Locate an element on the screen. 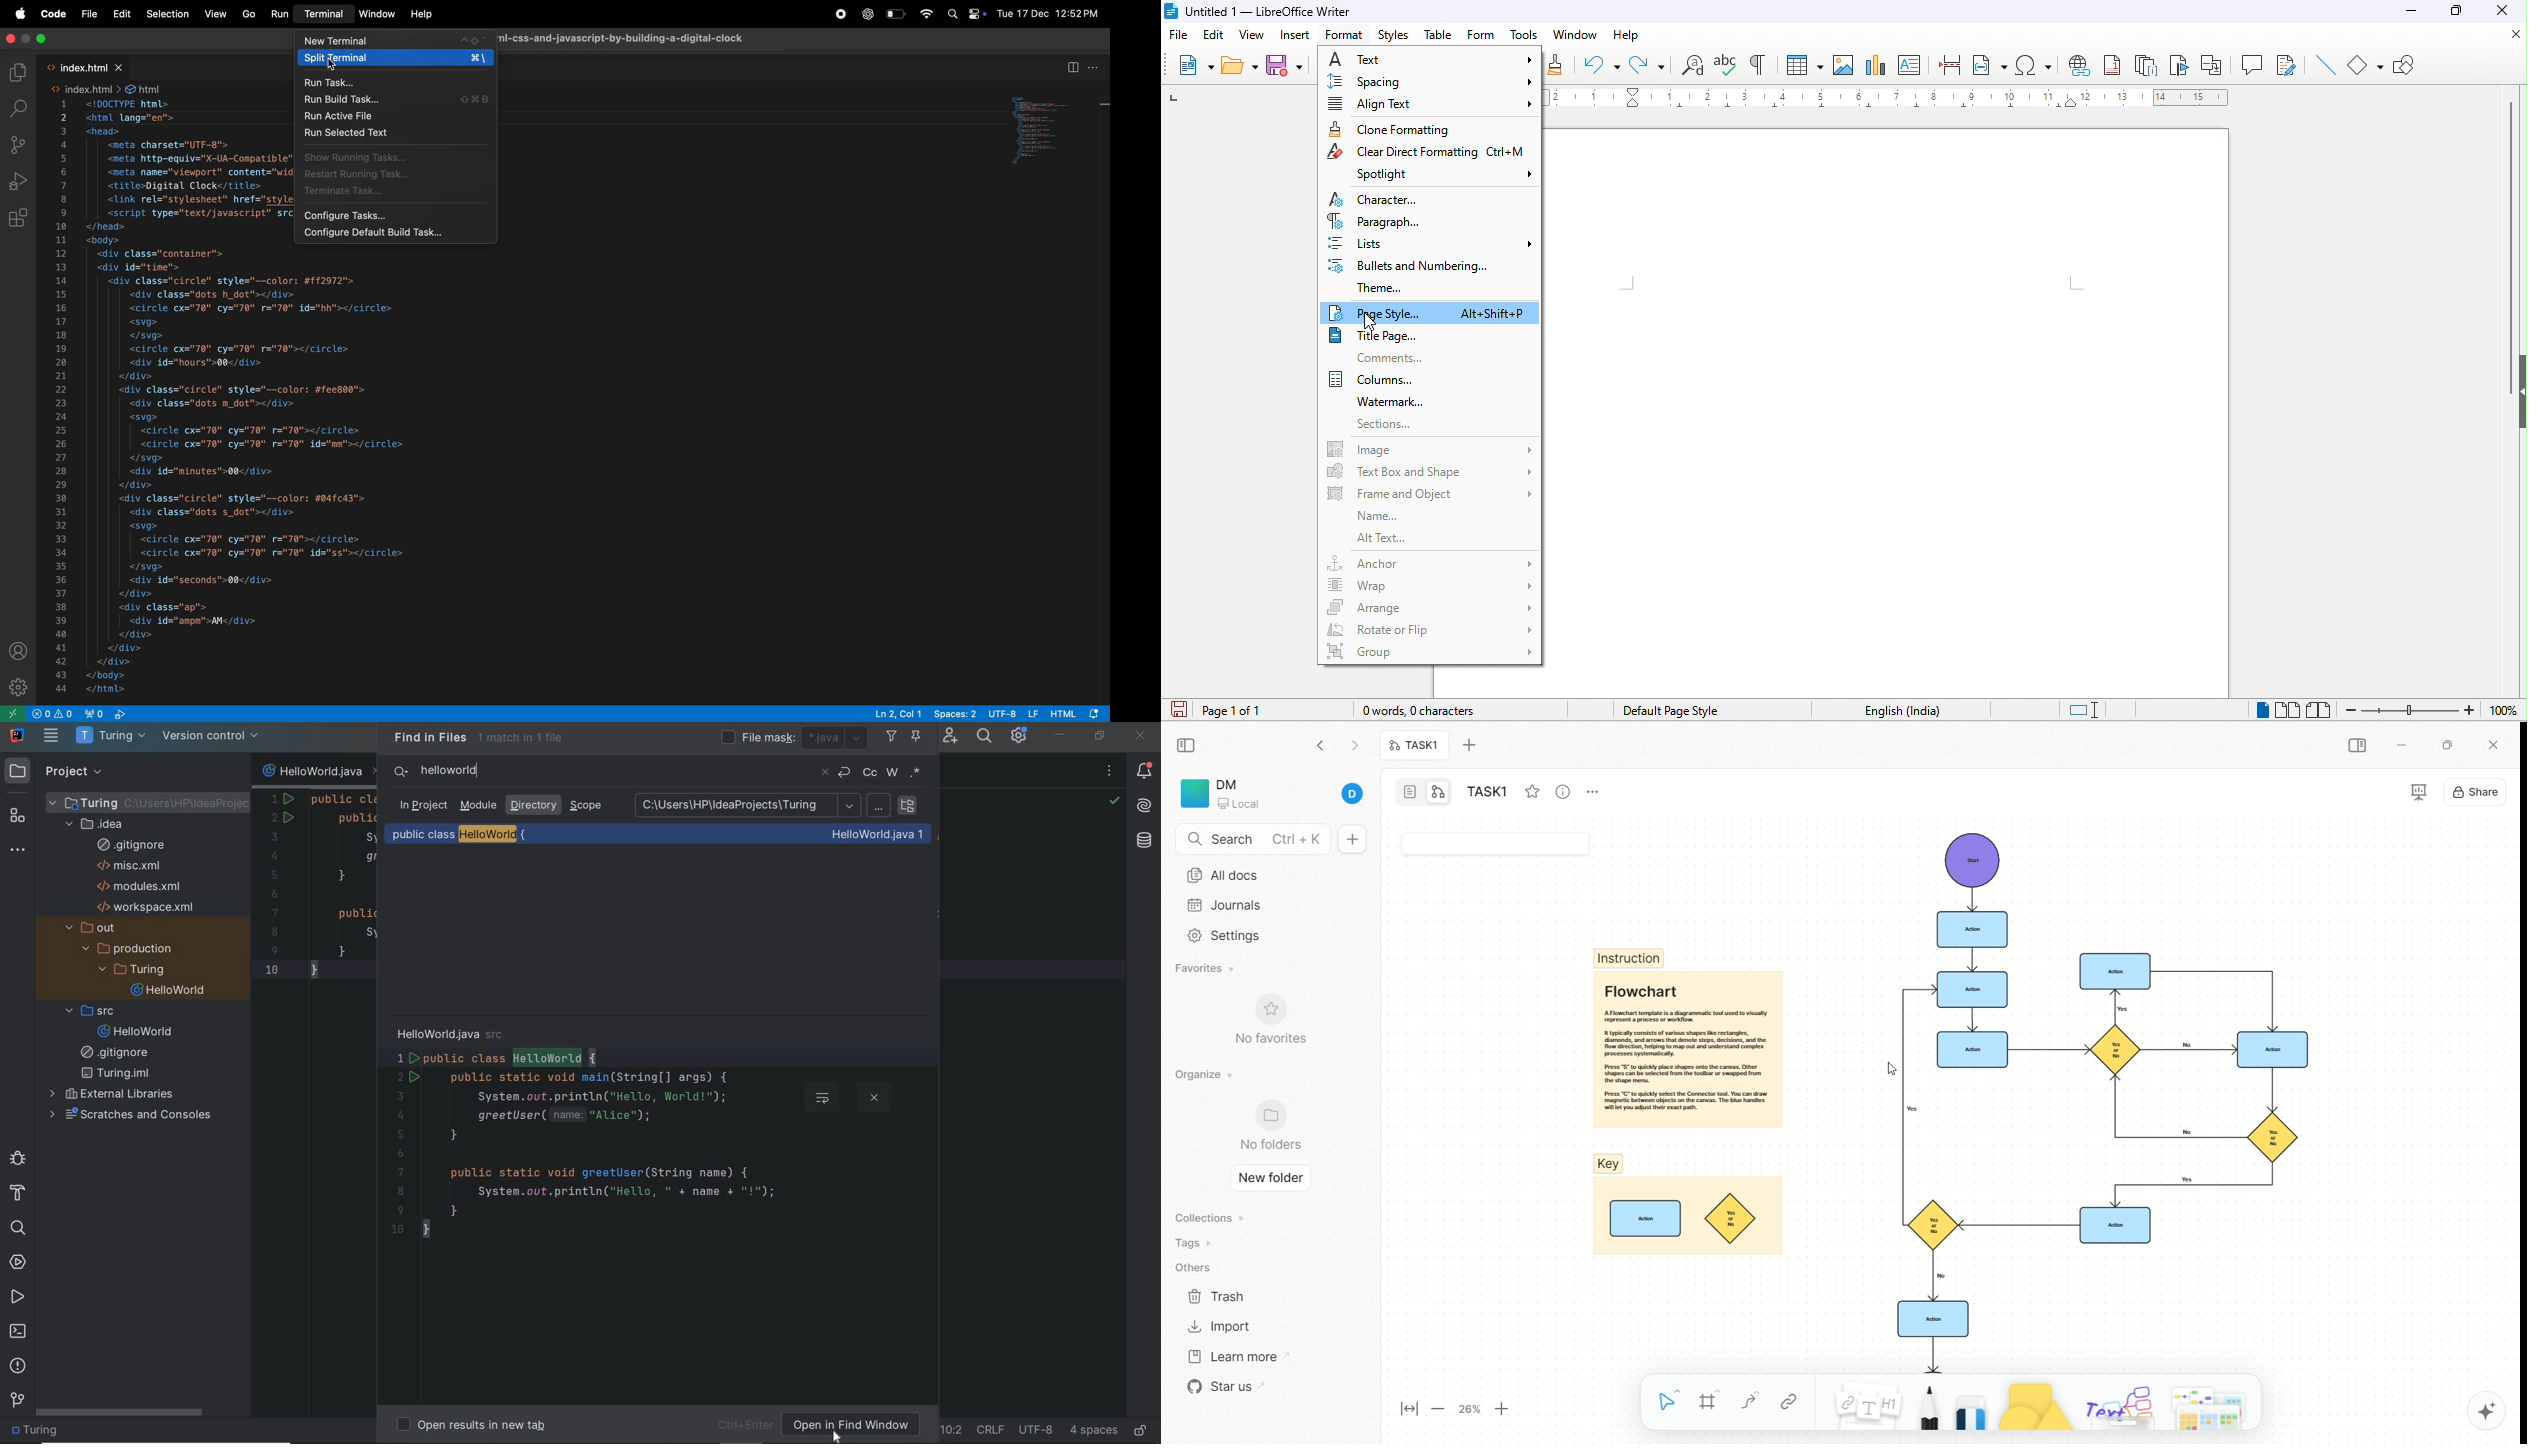  external libraries is located at coordinates (115, 1095).